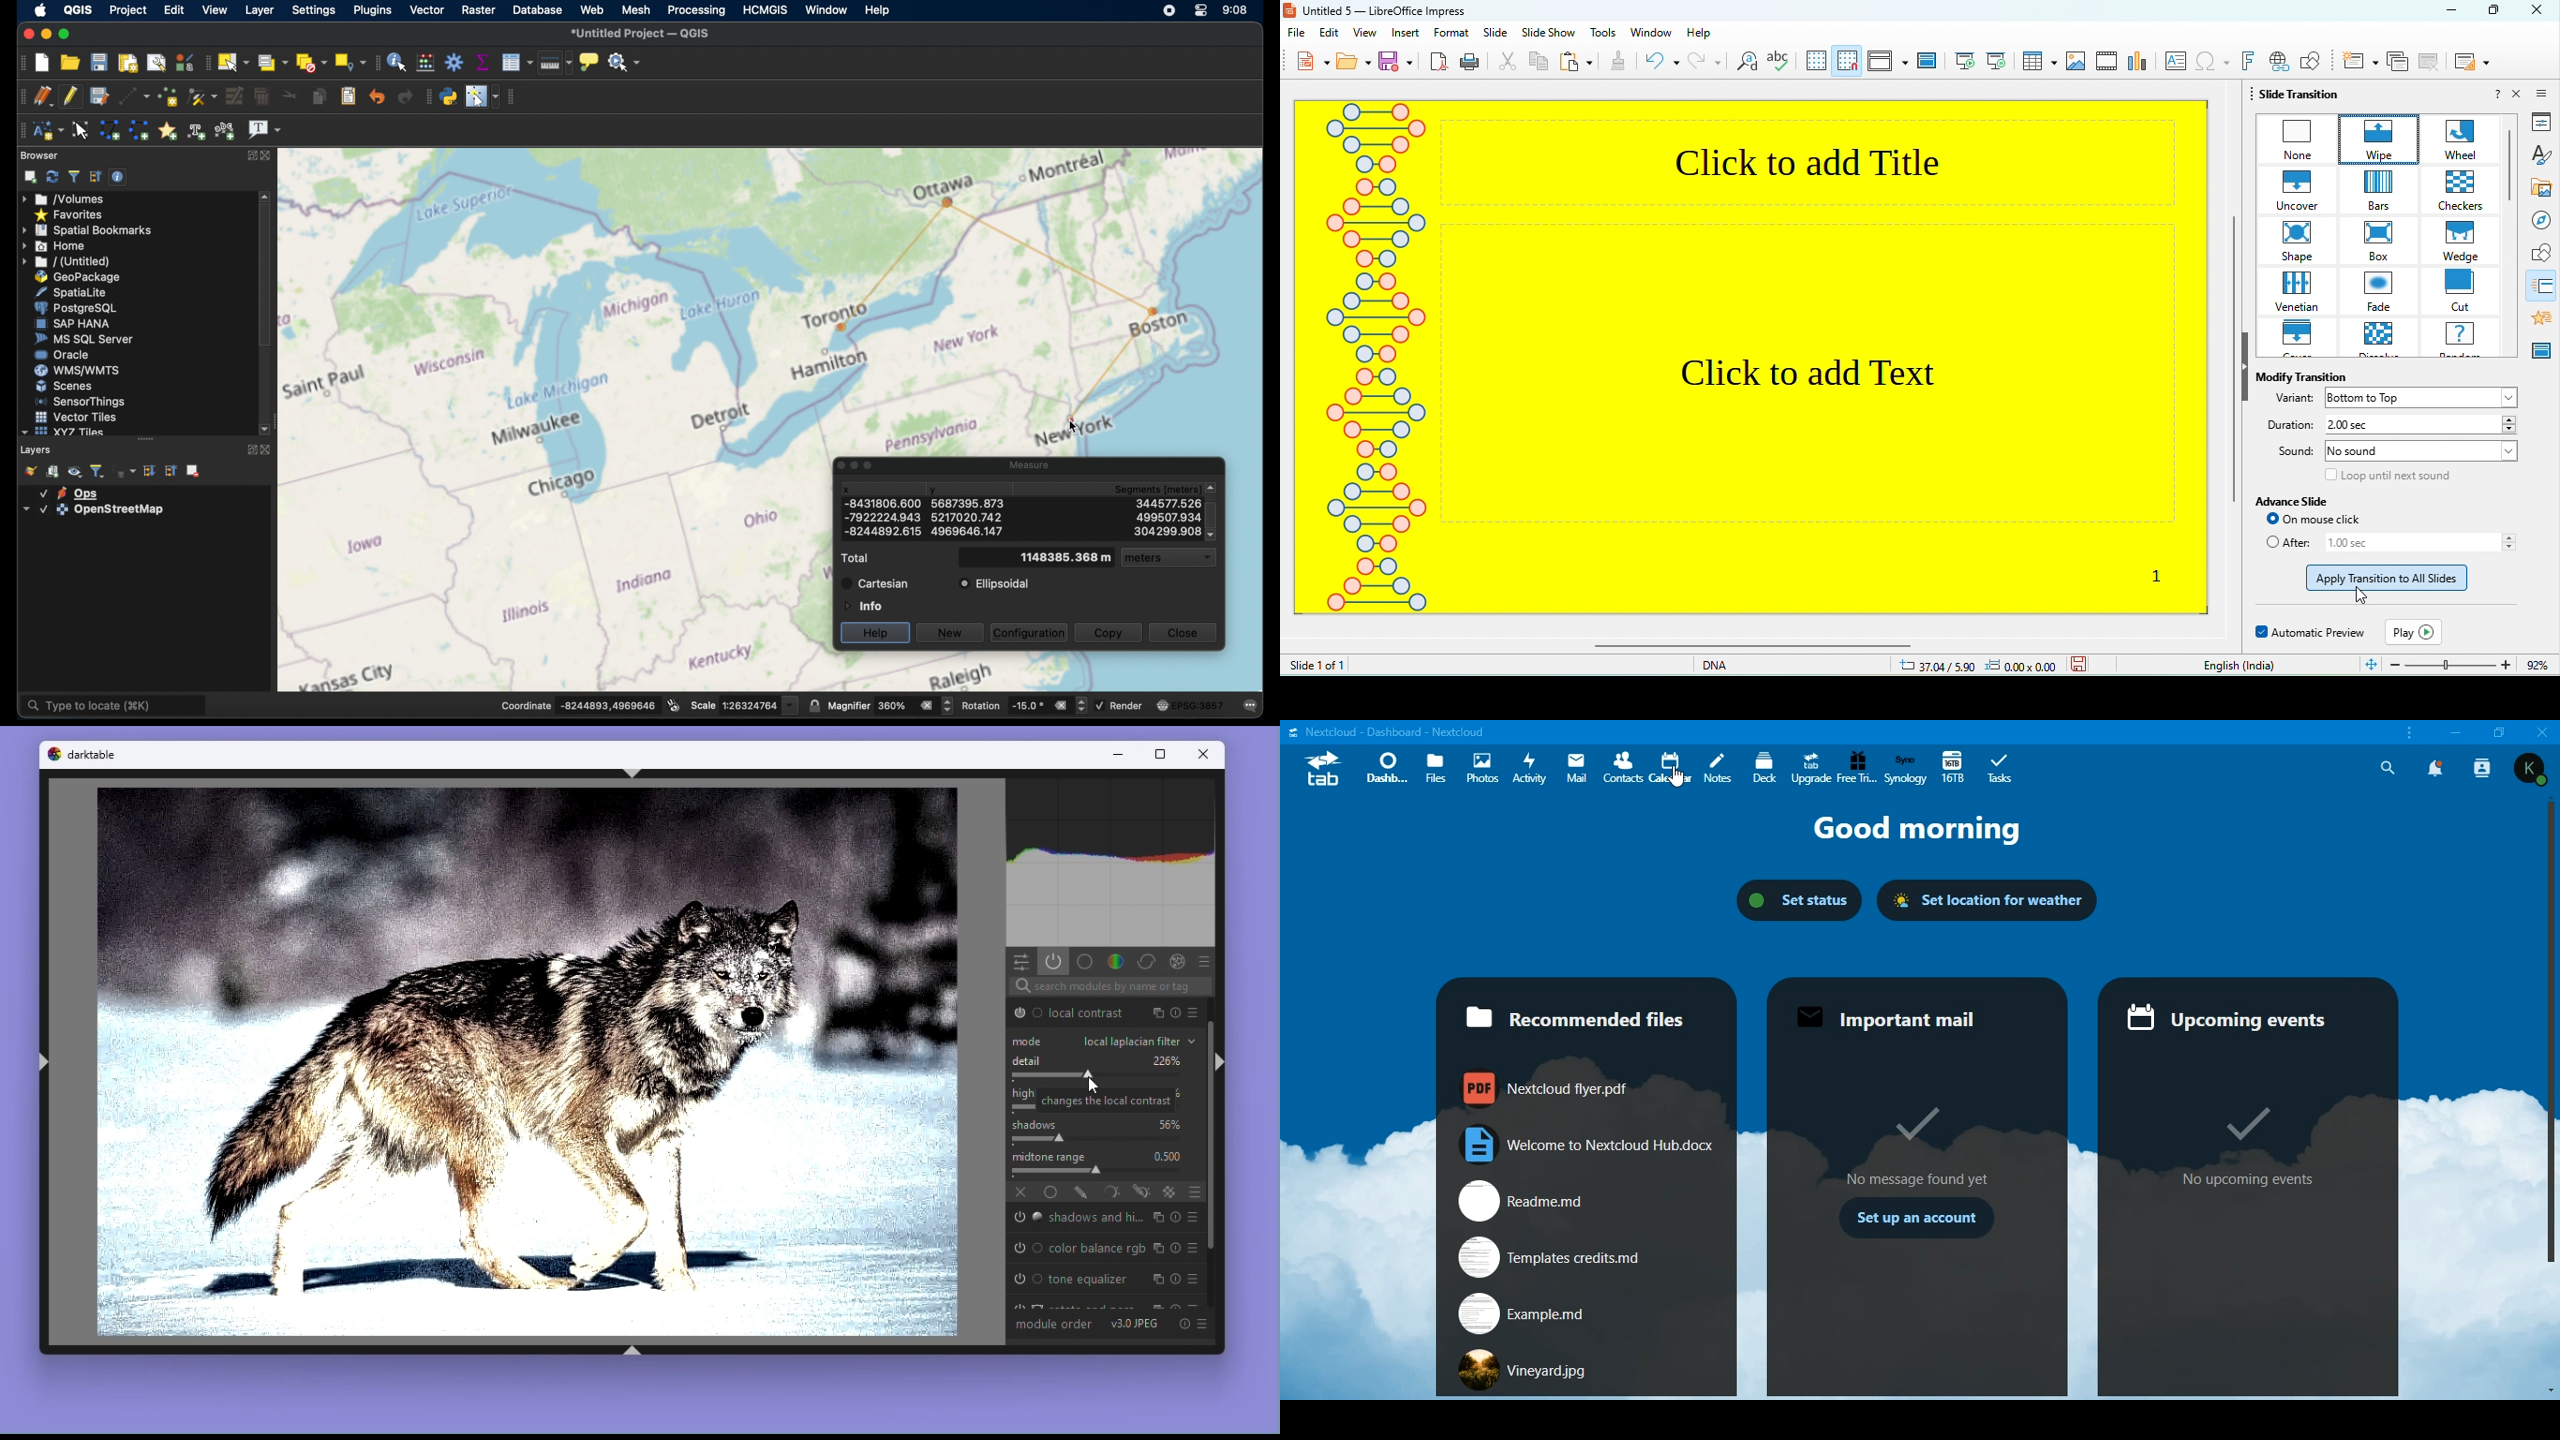  I want to click on properties, so click(2536, 123).